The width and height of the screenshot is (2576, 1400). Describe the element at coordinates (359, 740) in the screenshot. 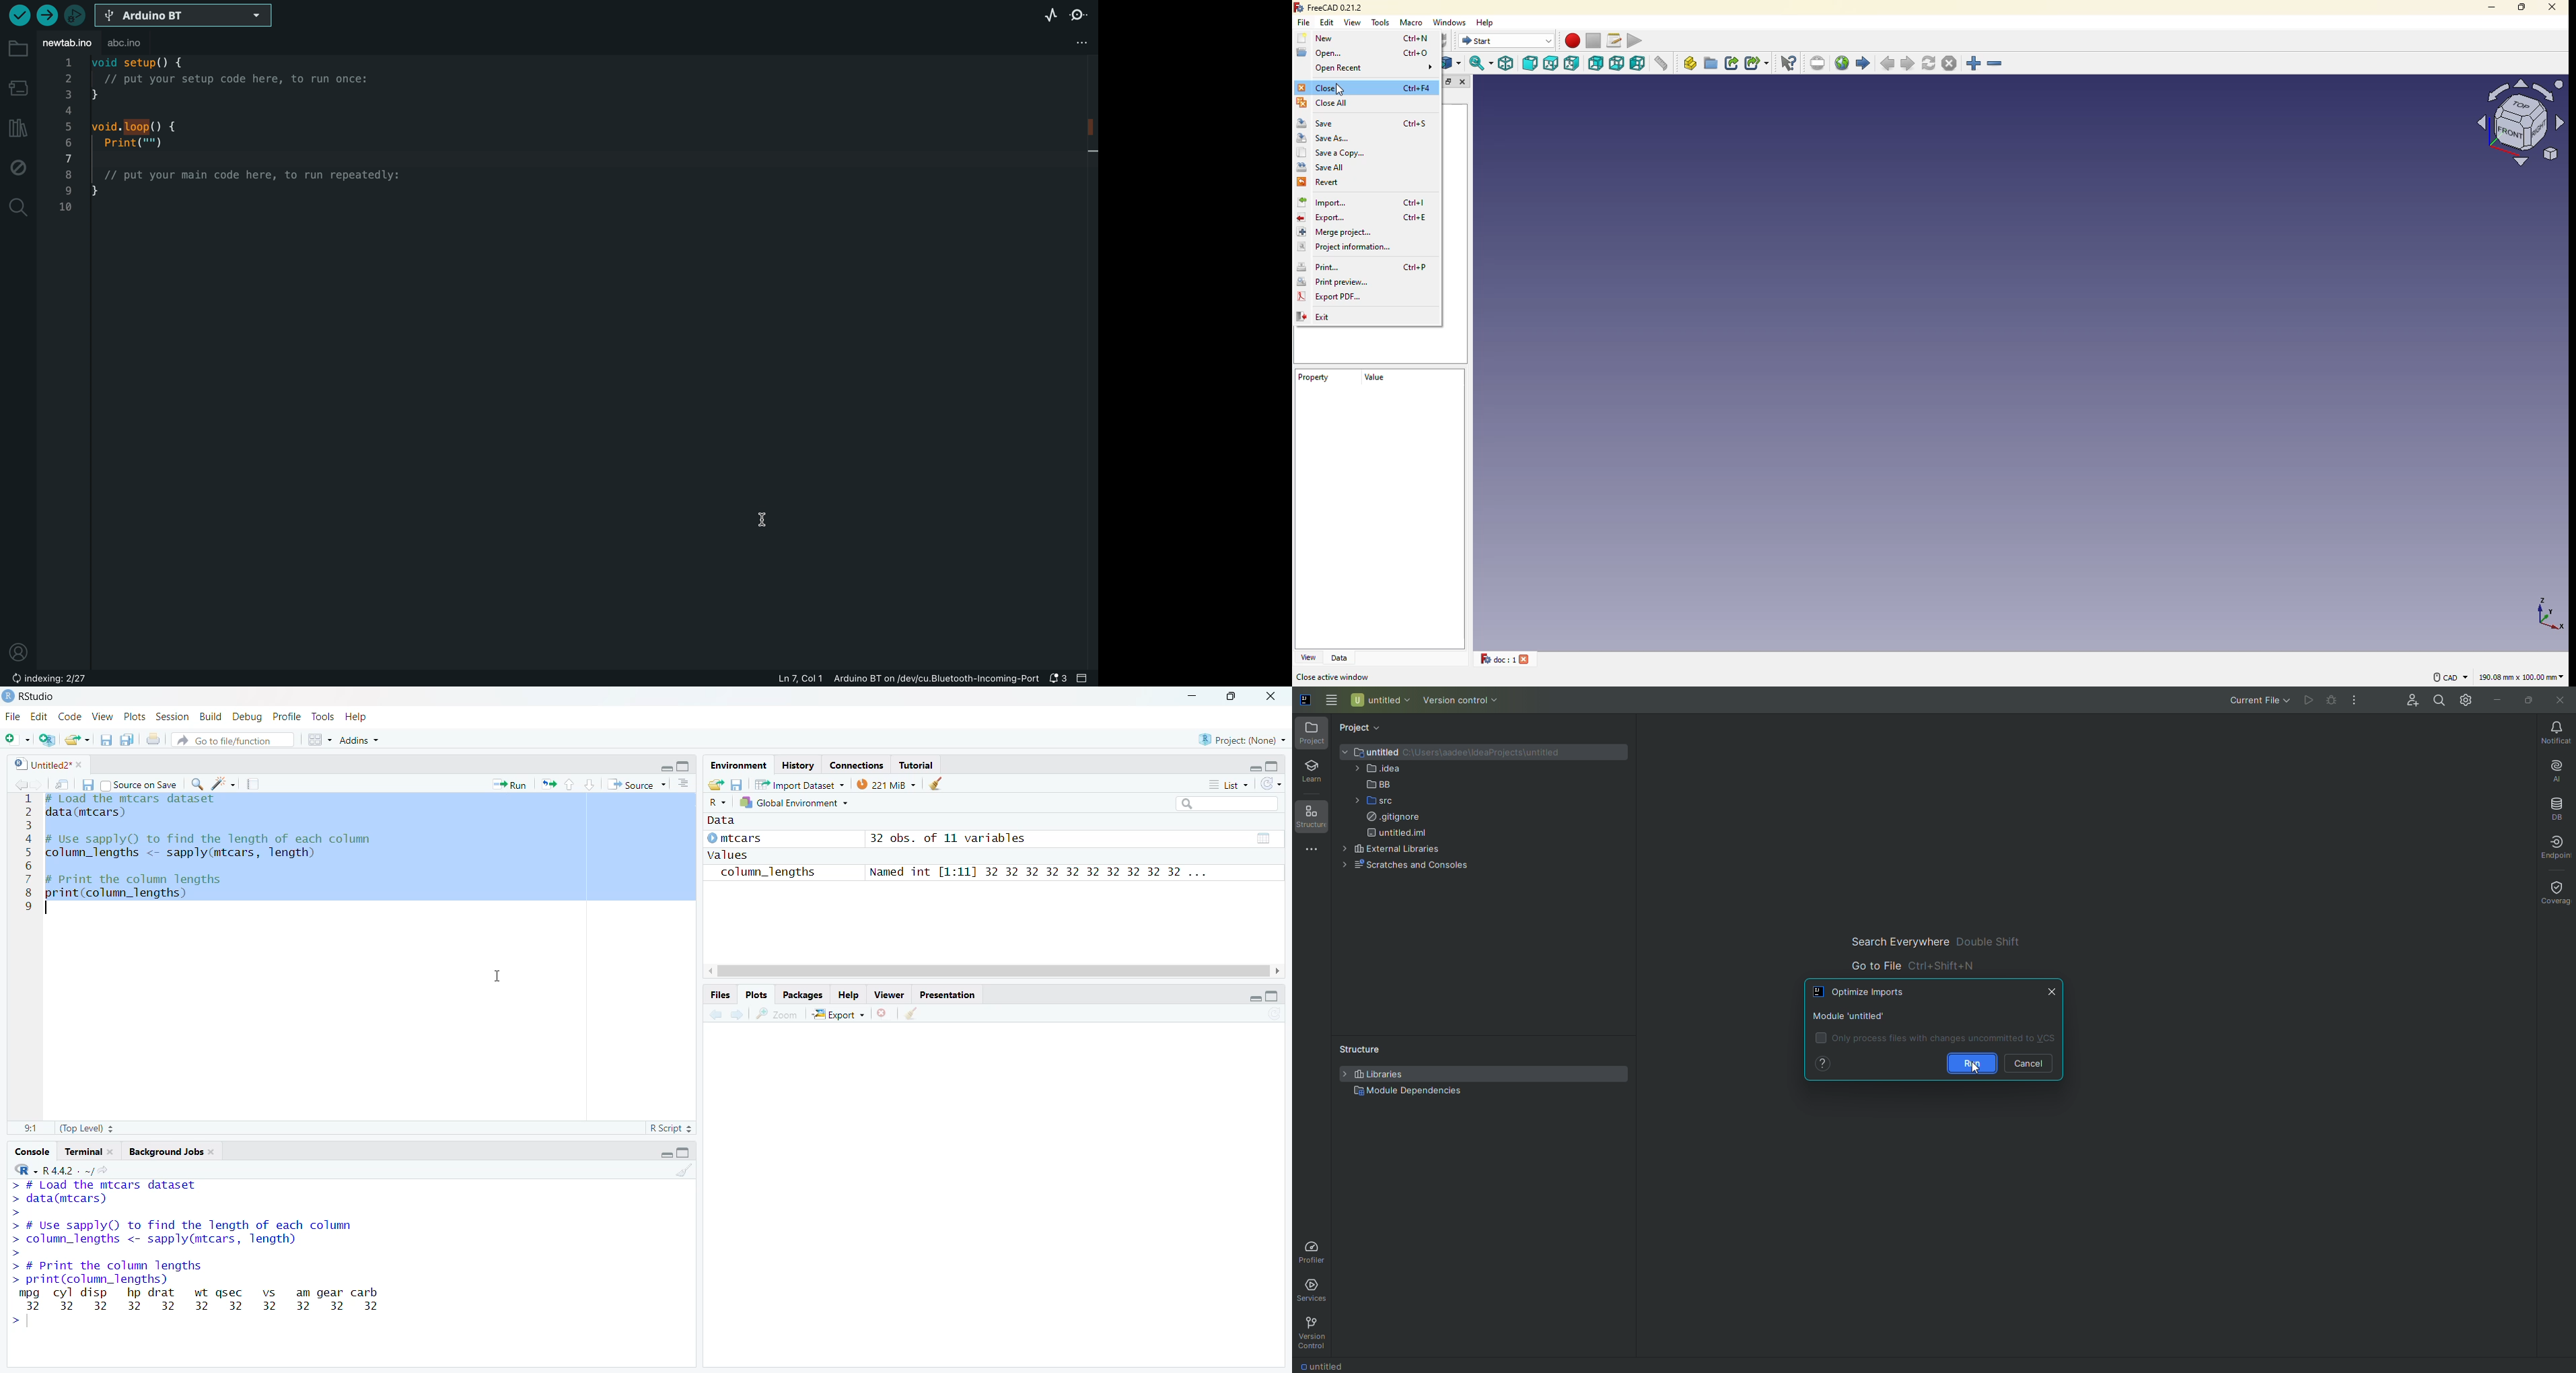

I see `Addins ~` at that location.